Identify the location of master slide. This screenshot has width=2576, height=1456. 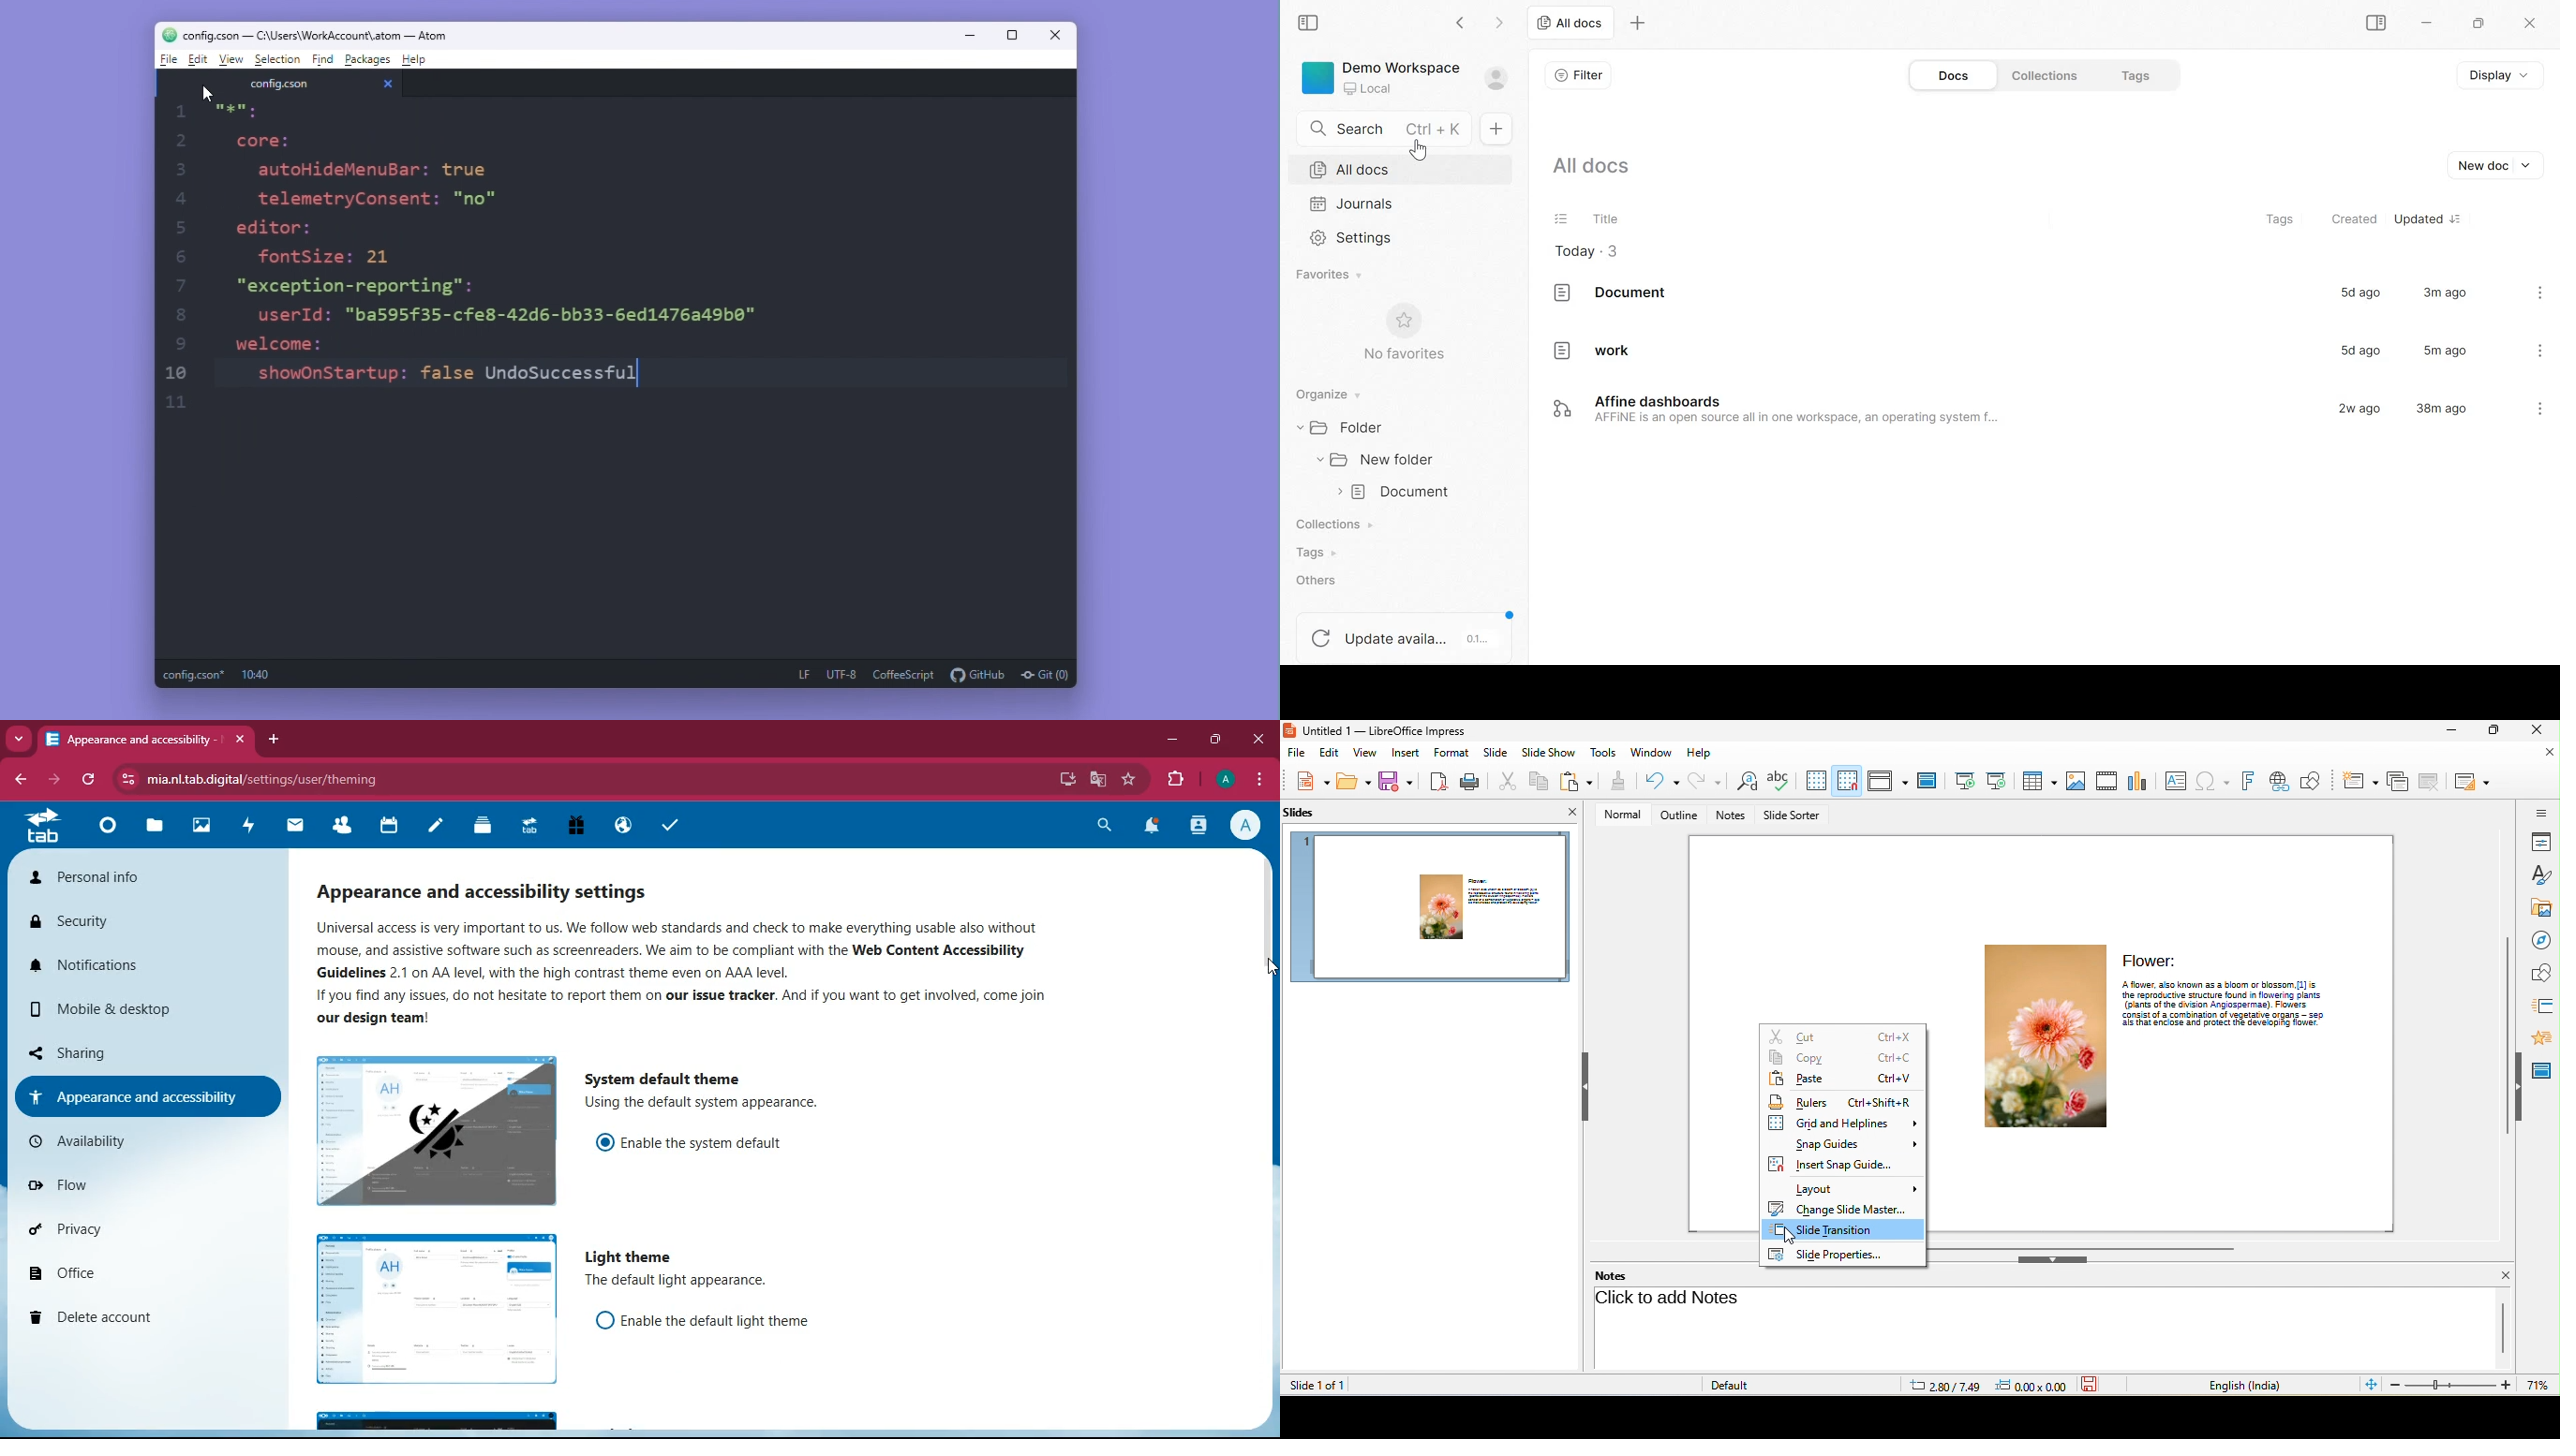
(1928, 781).